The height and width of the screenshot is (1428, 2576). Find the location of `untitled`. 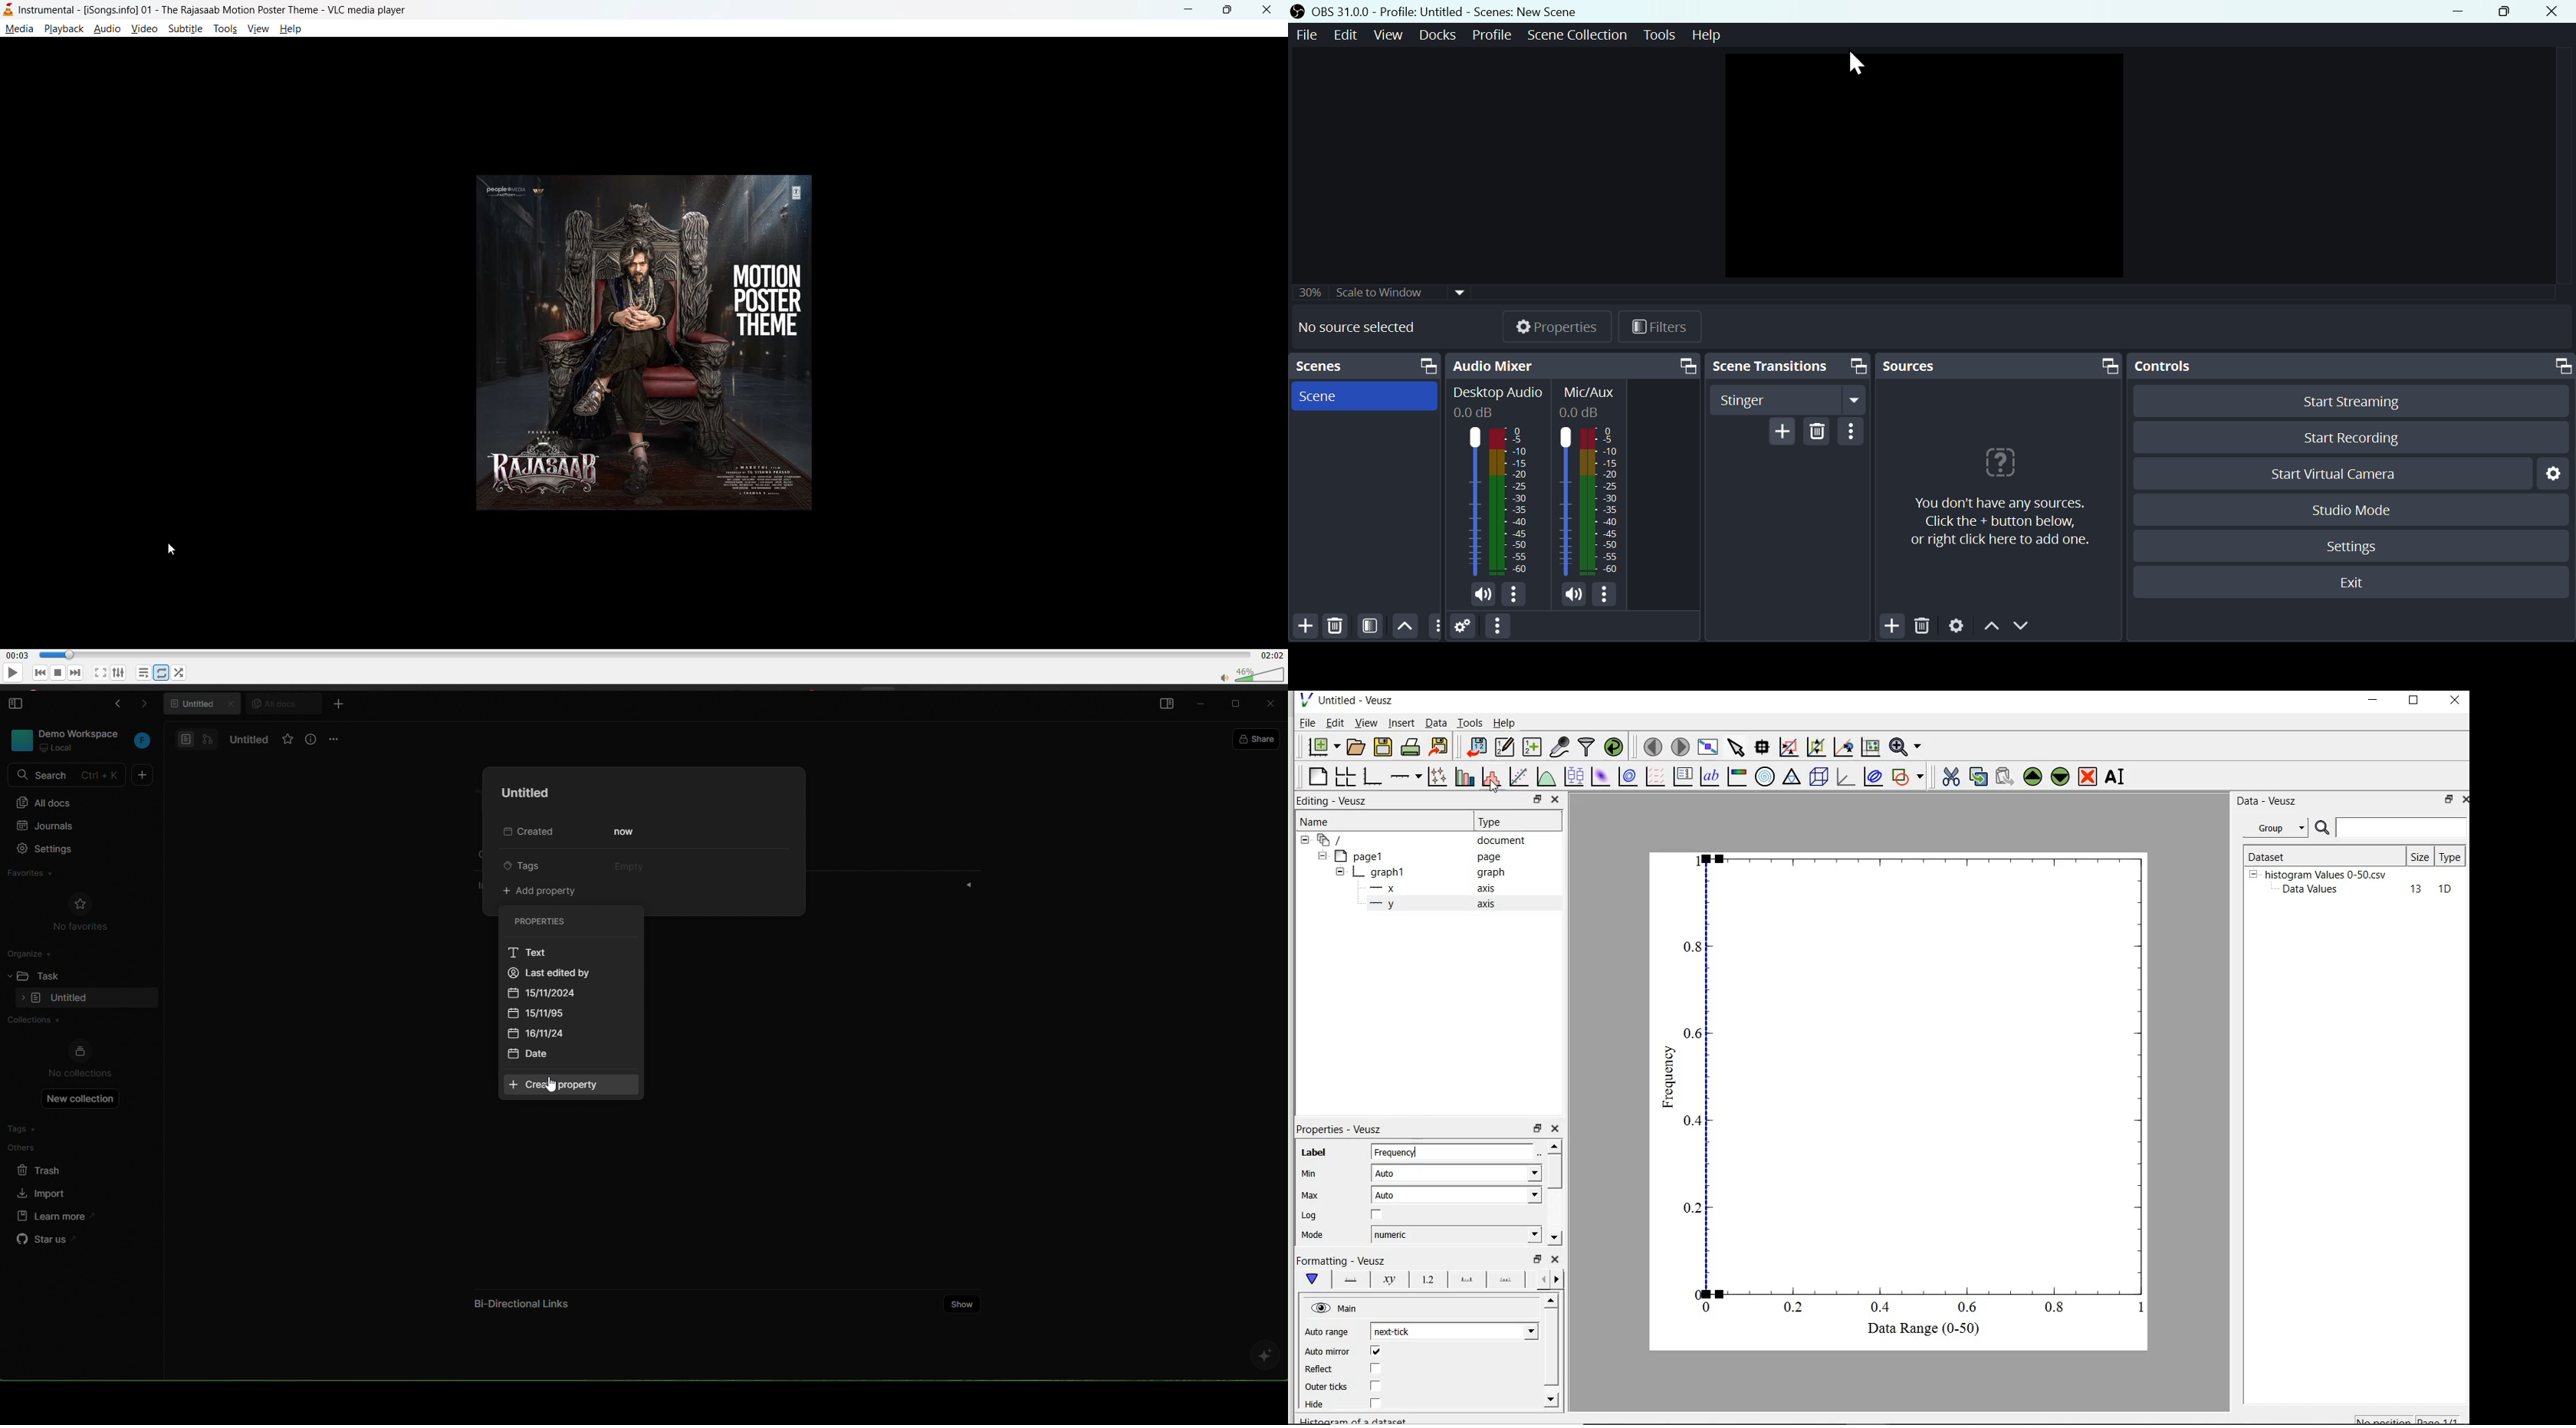

untitled is located at coordinates (246, 740).